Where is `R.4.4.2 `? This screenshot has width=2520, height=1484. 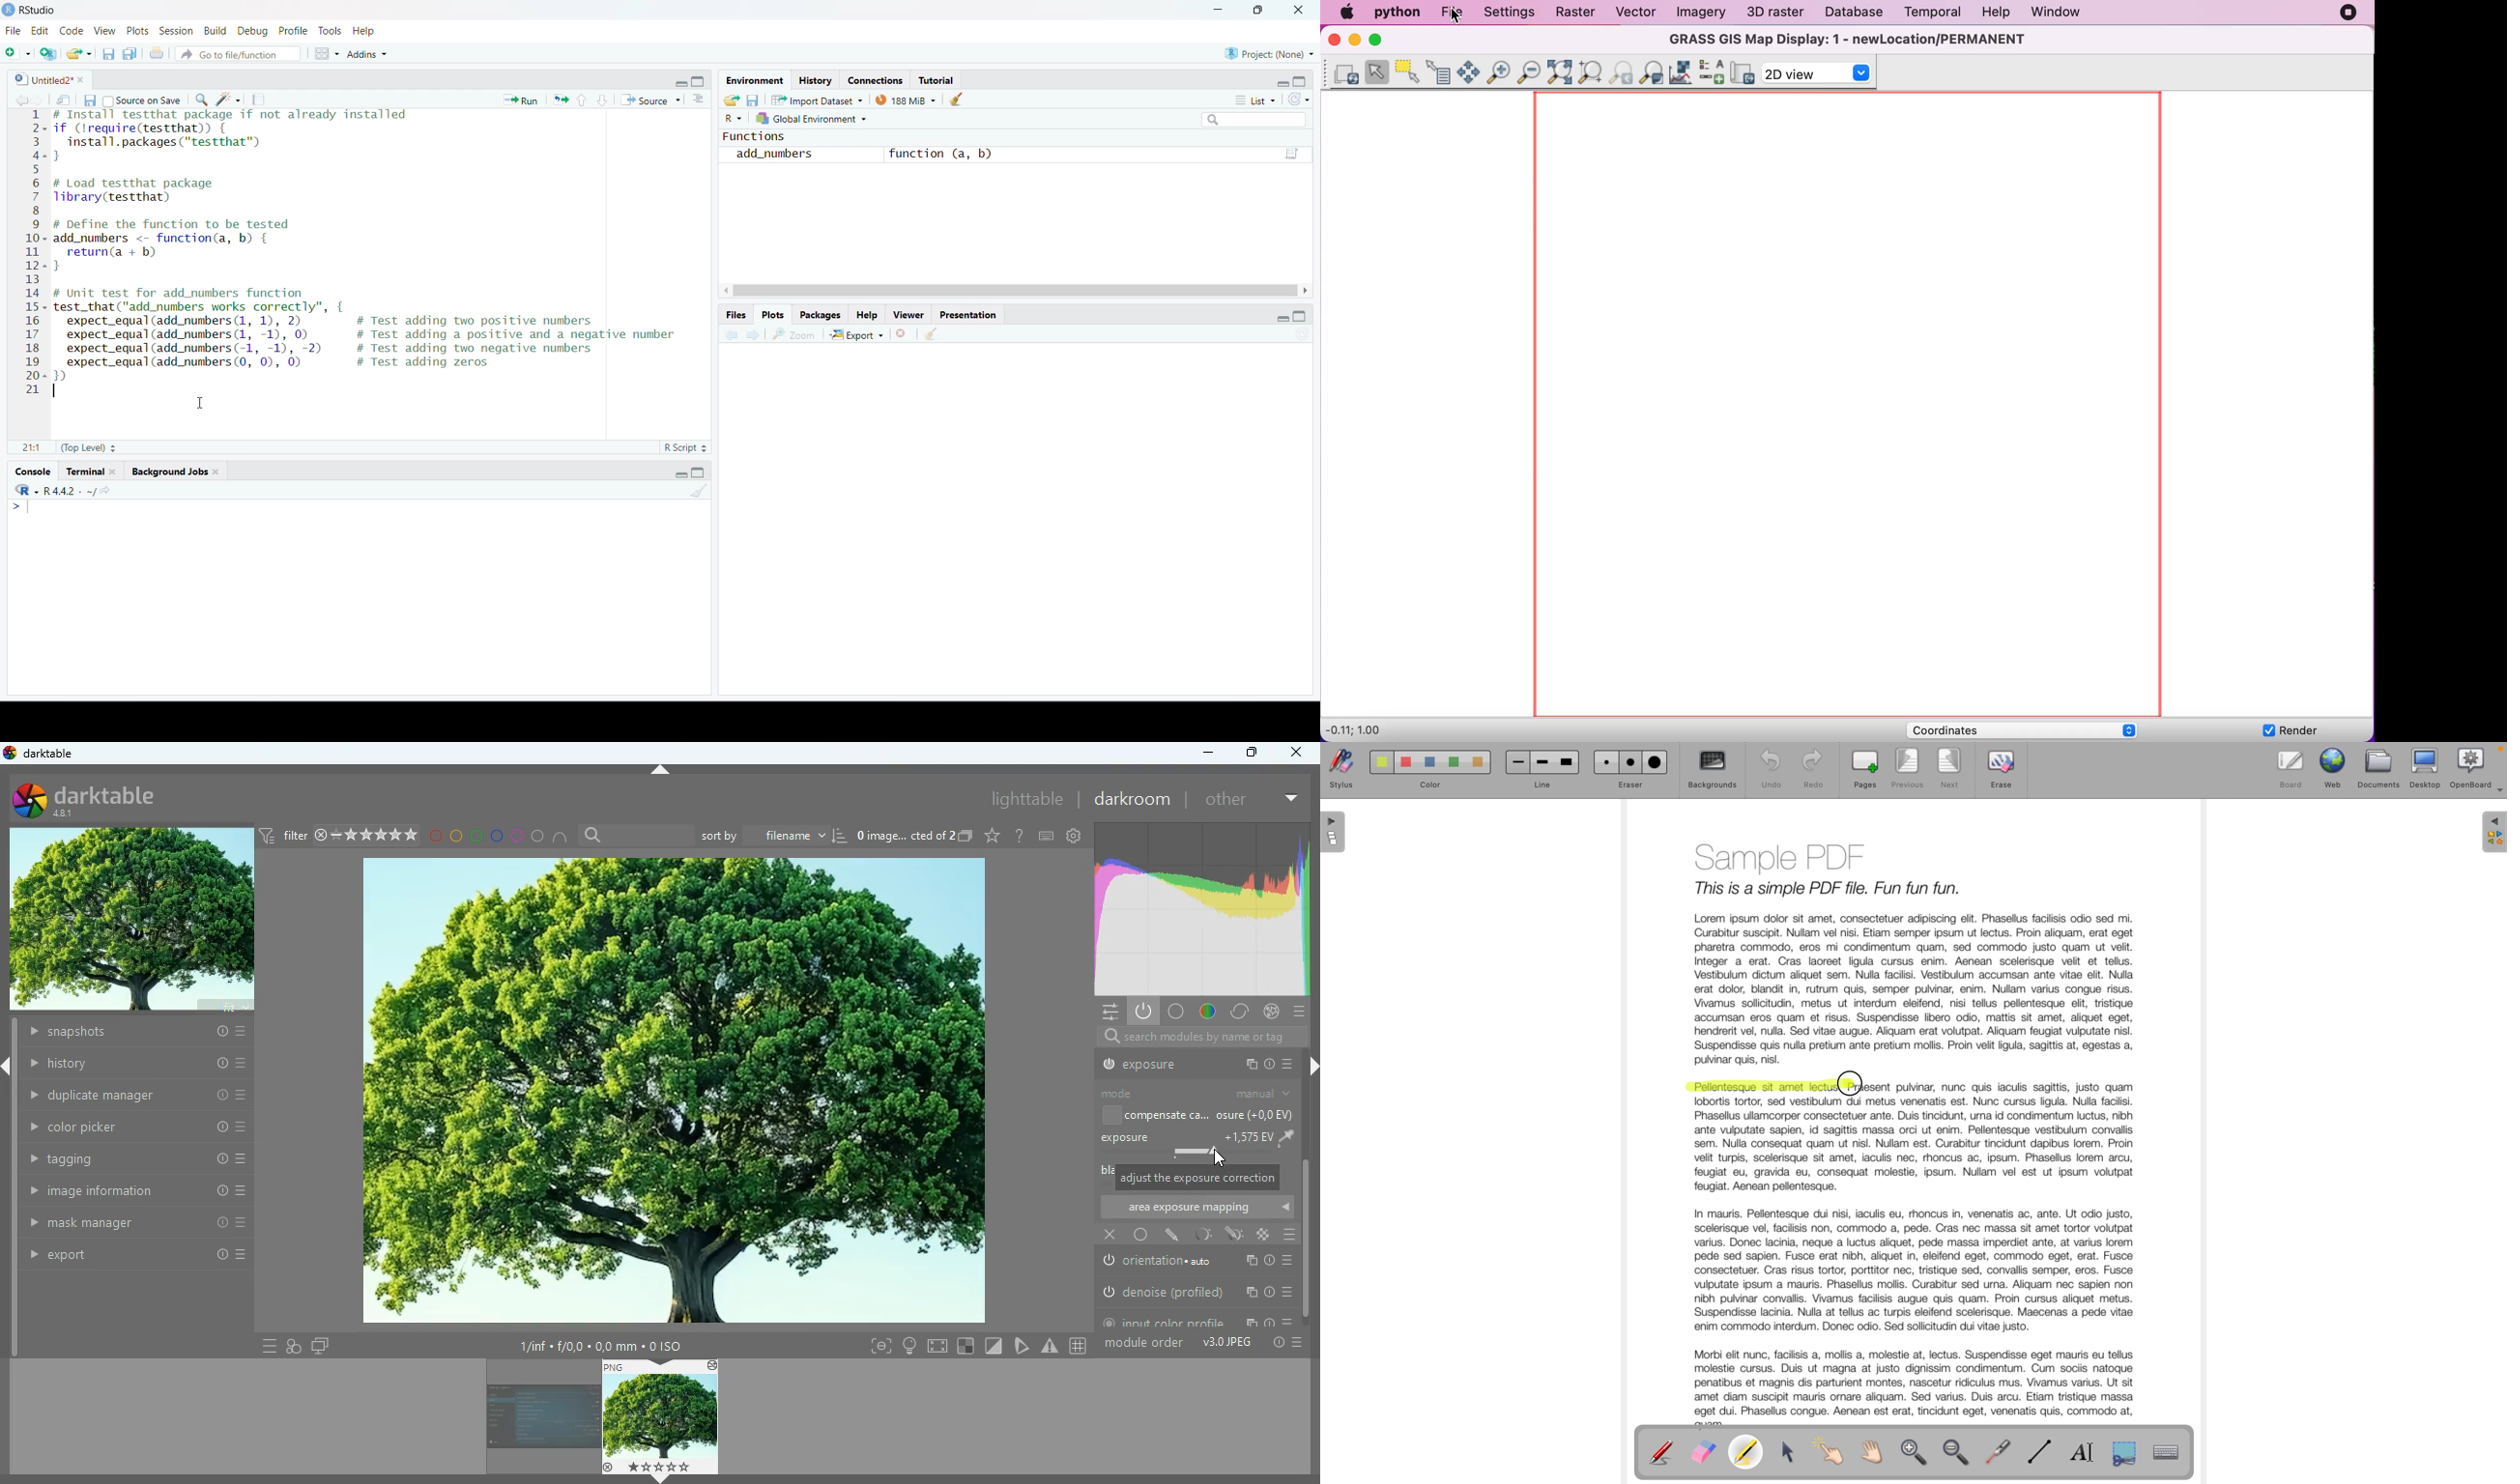
R.4.4.2  is located at coordinates (49, 489).